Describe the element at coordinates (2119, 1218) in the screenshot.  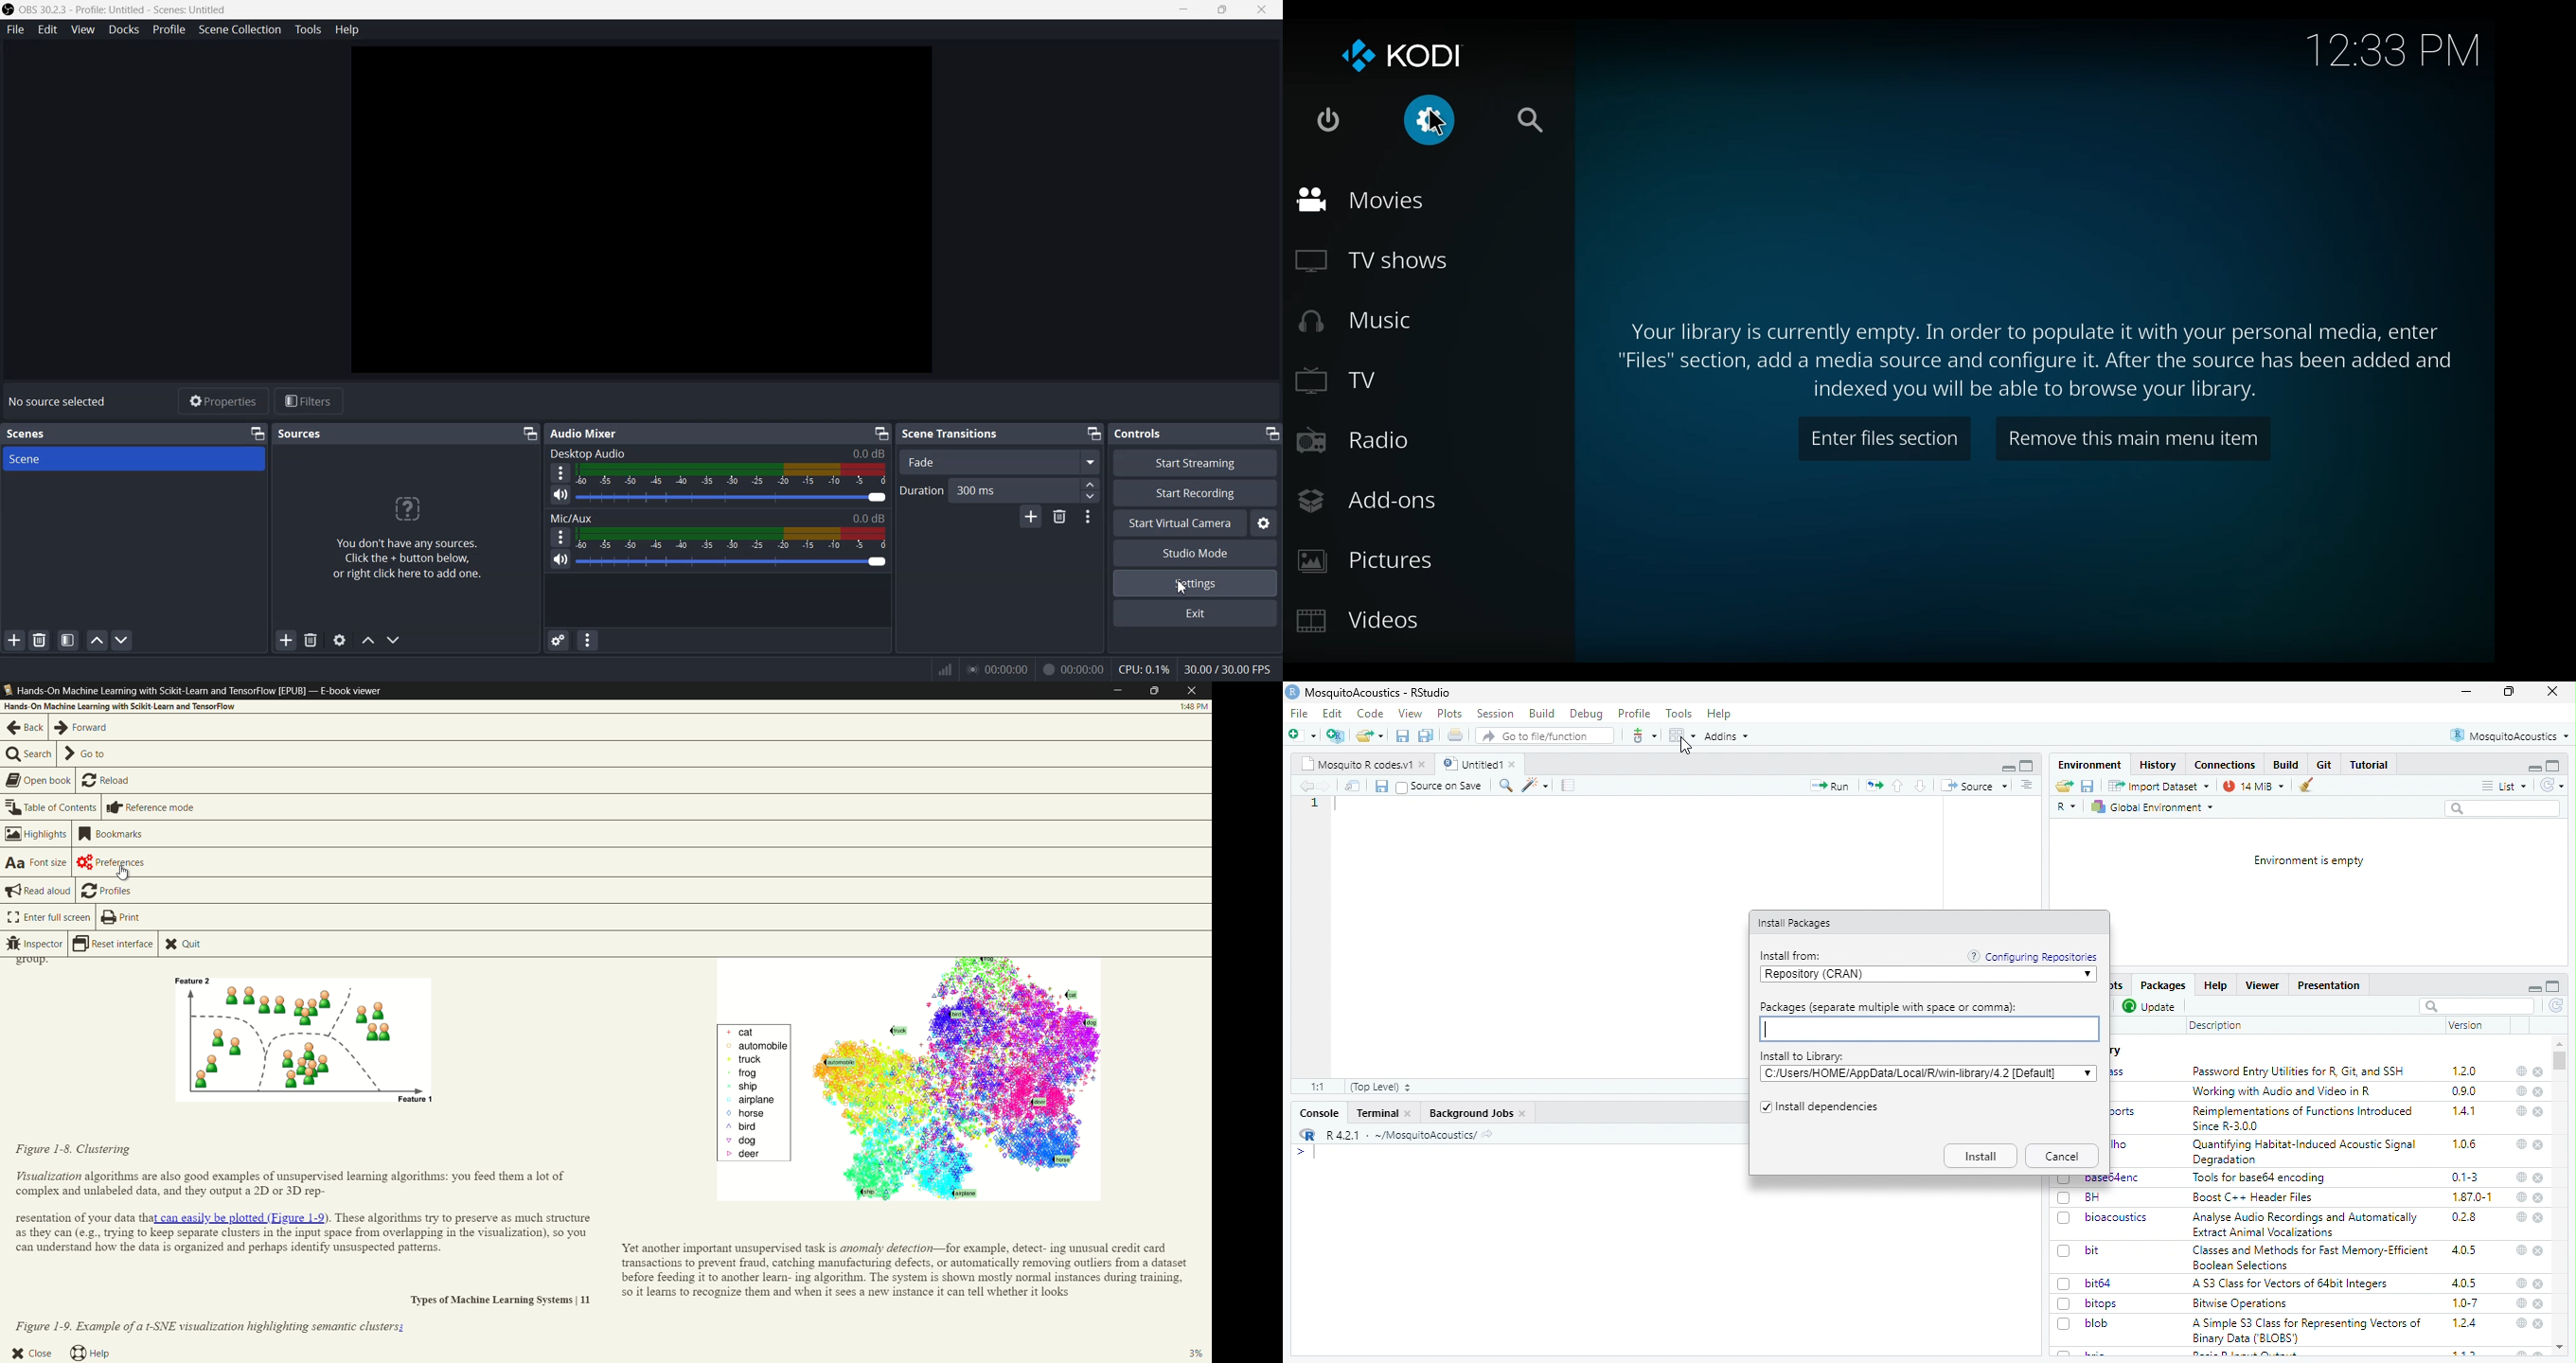
I see `bioacoustics` at that location.